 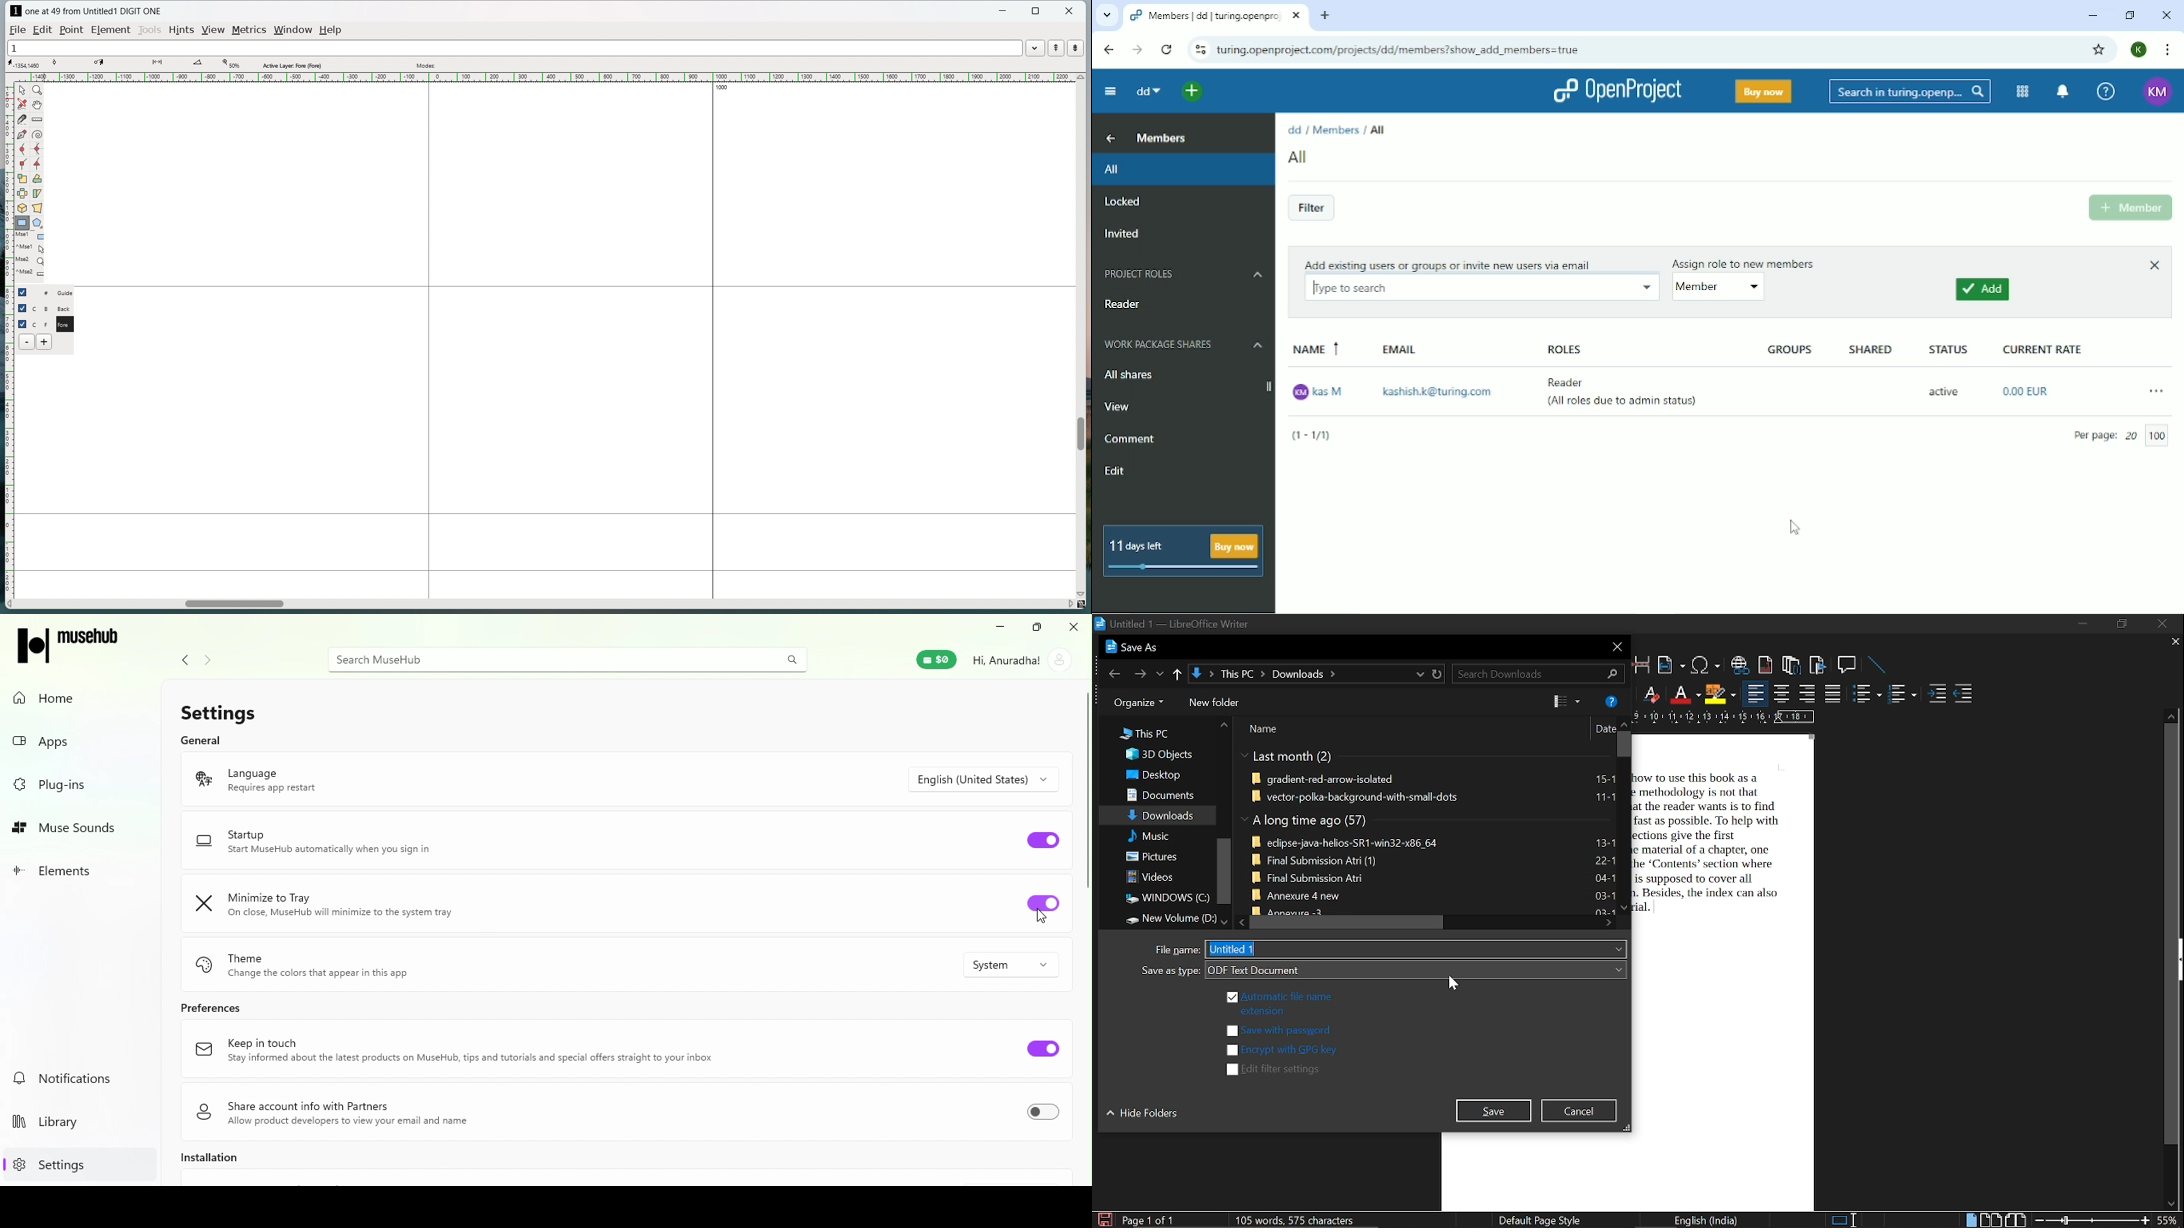 I want to click on organize, so click(x=1135, y=703).